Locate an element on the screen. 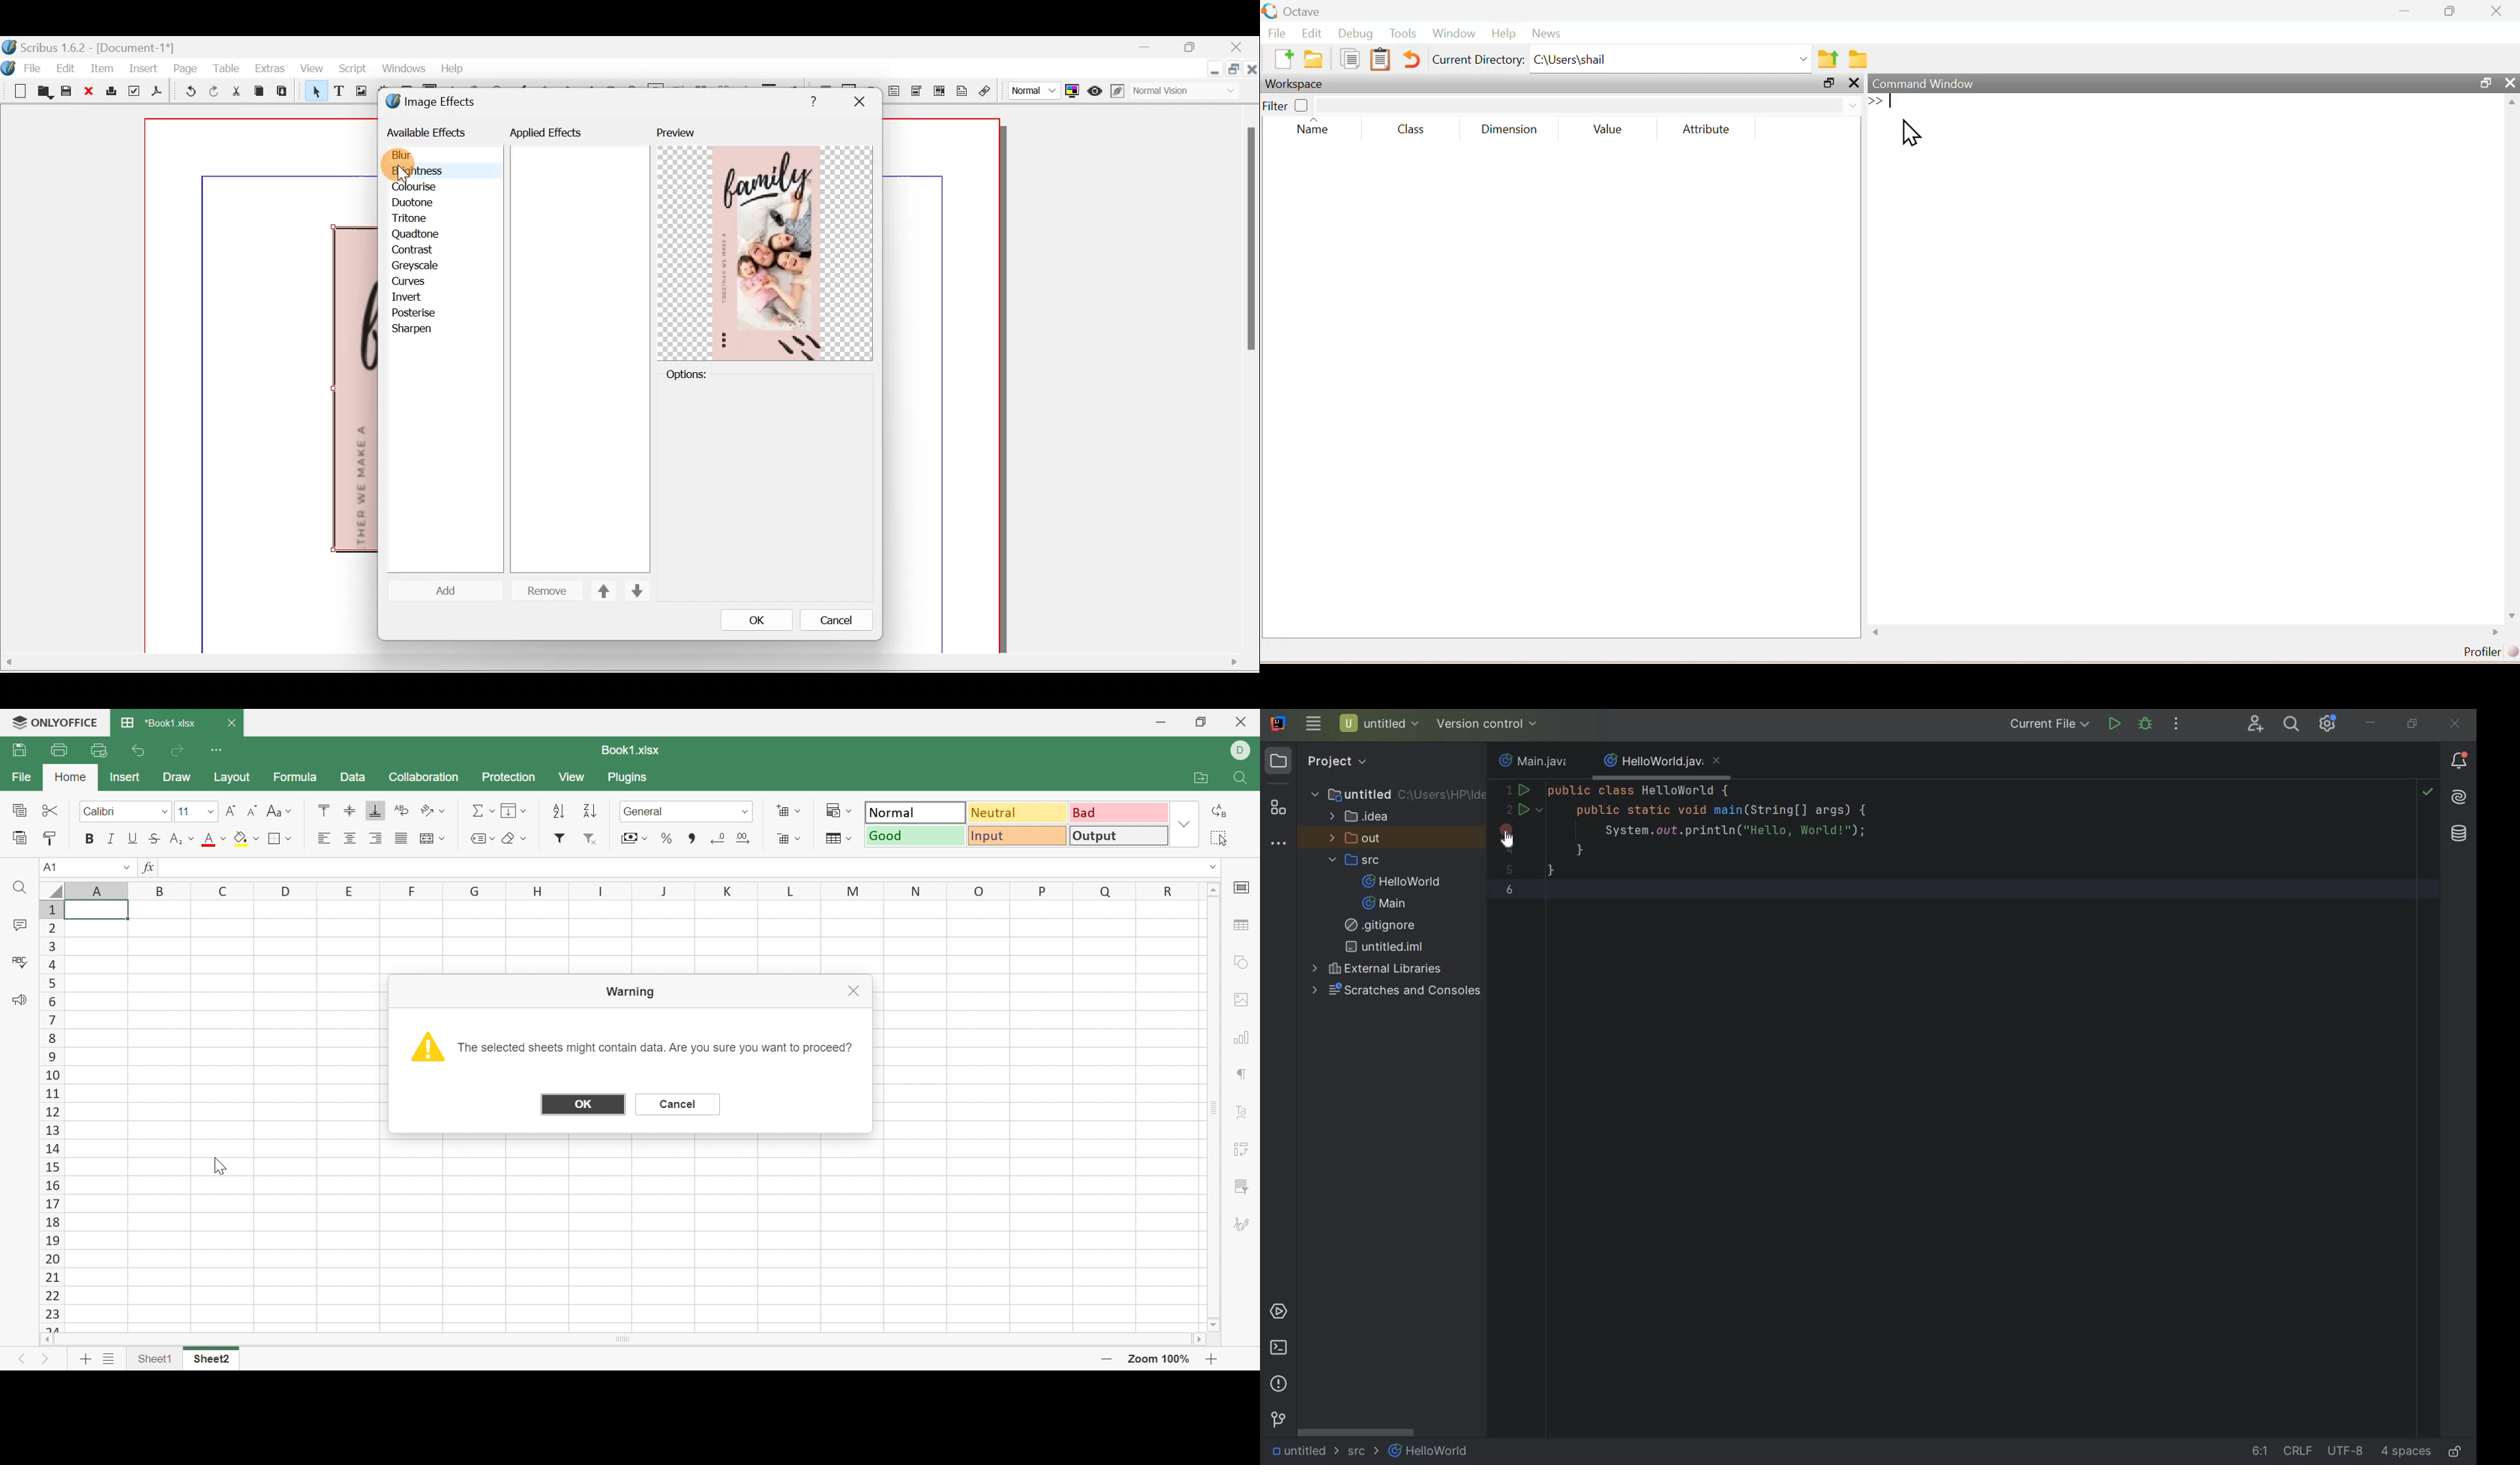 This screenshot has width=2520, height=1484. main is located at coordinates (1380, 904).